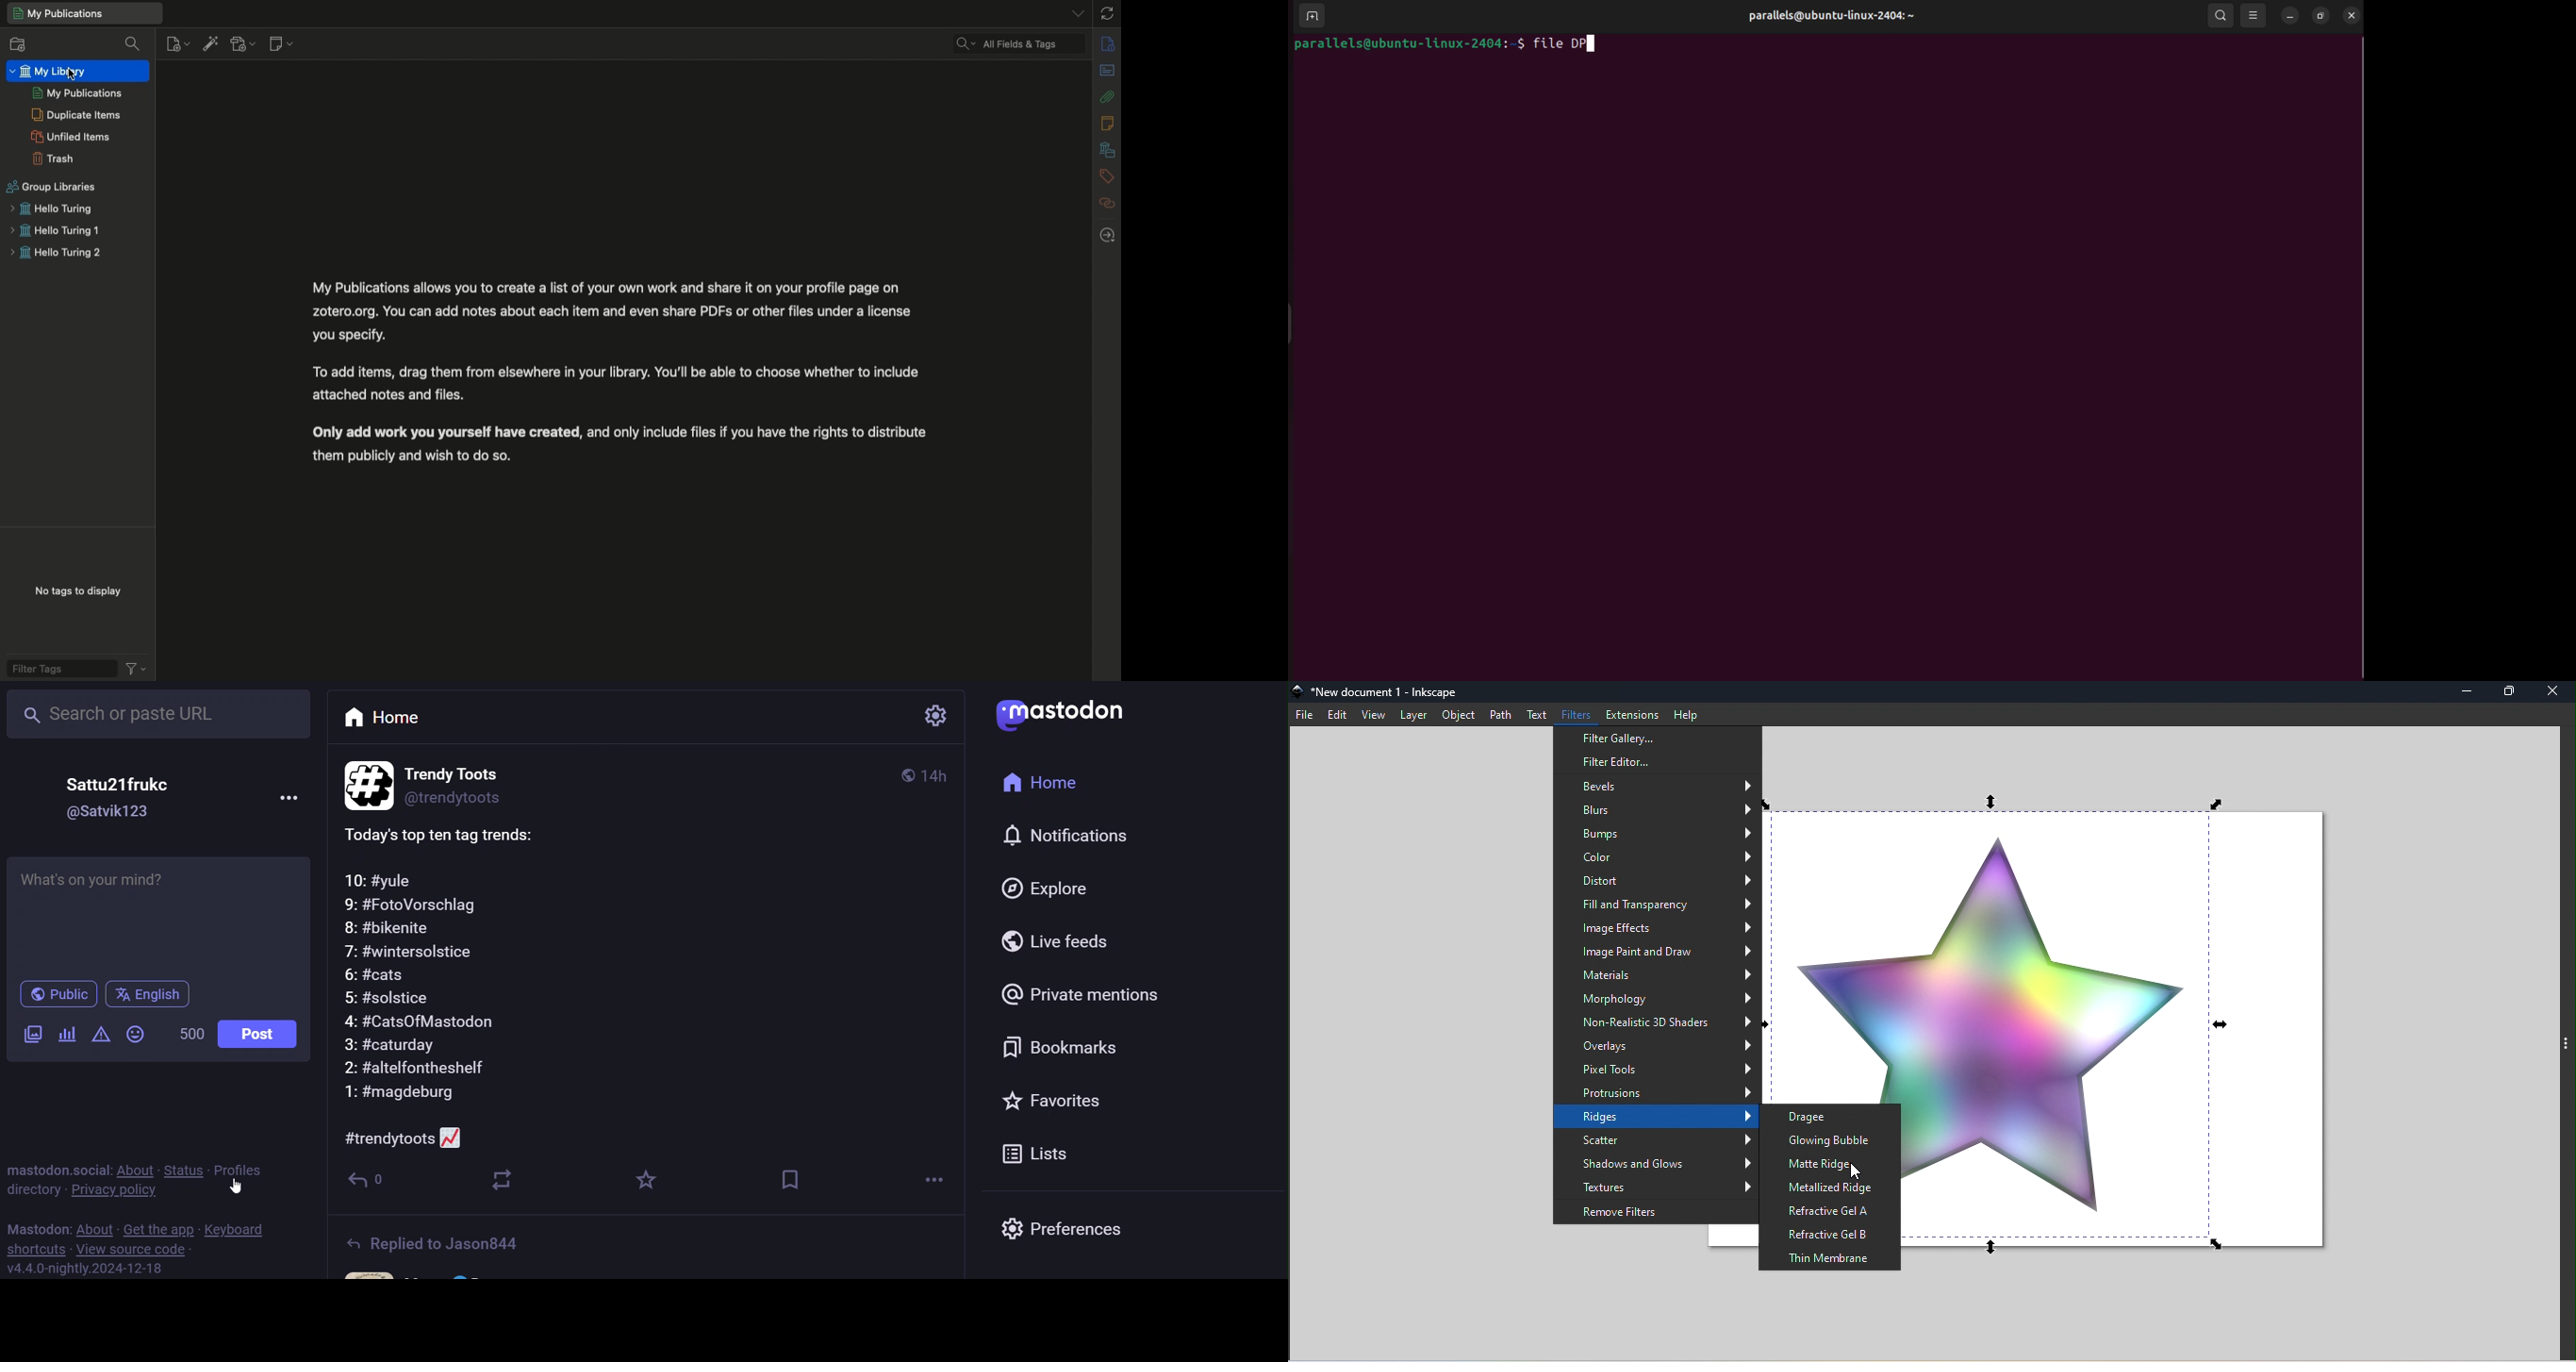  What do you see at coordinates (1658, 809) in the screenshot?
I see `Blurs` at bounding box center [1658, 809].